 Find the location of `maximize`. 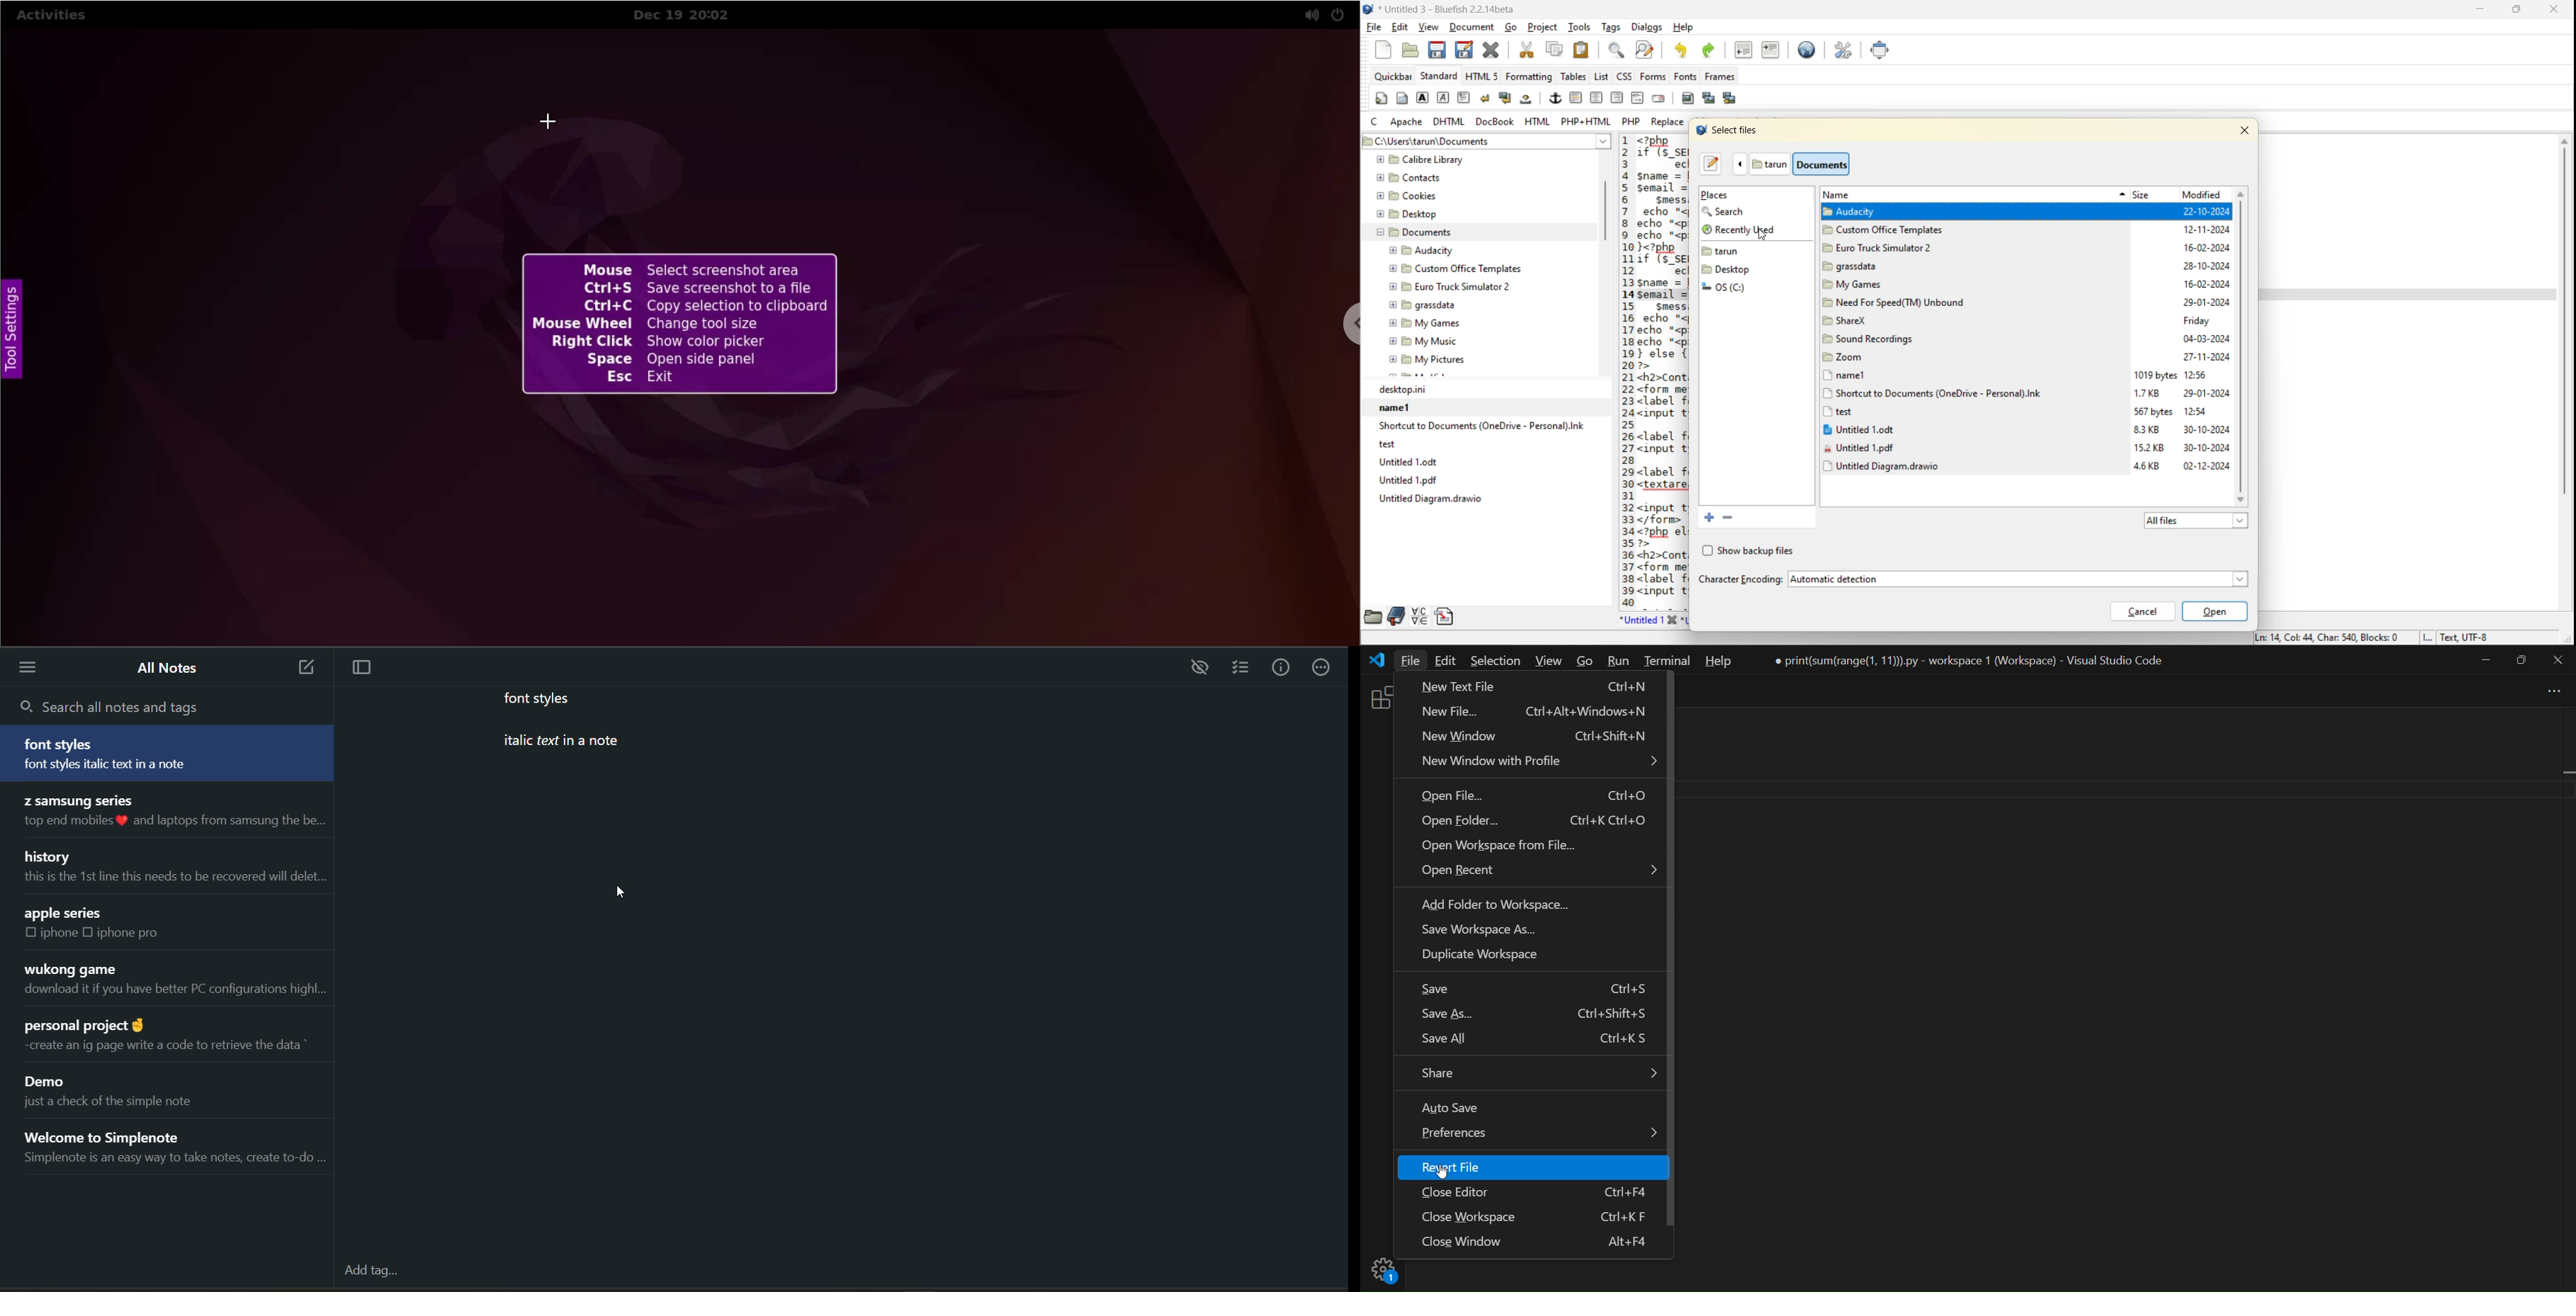

maximize is located at coordinates (2518, 11).